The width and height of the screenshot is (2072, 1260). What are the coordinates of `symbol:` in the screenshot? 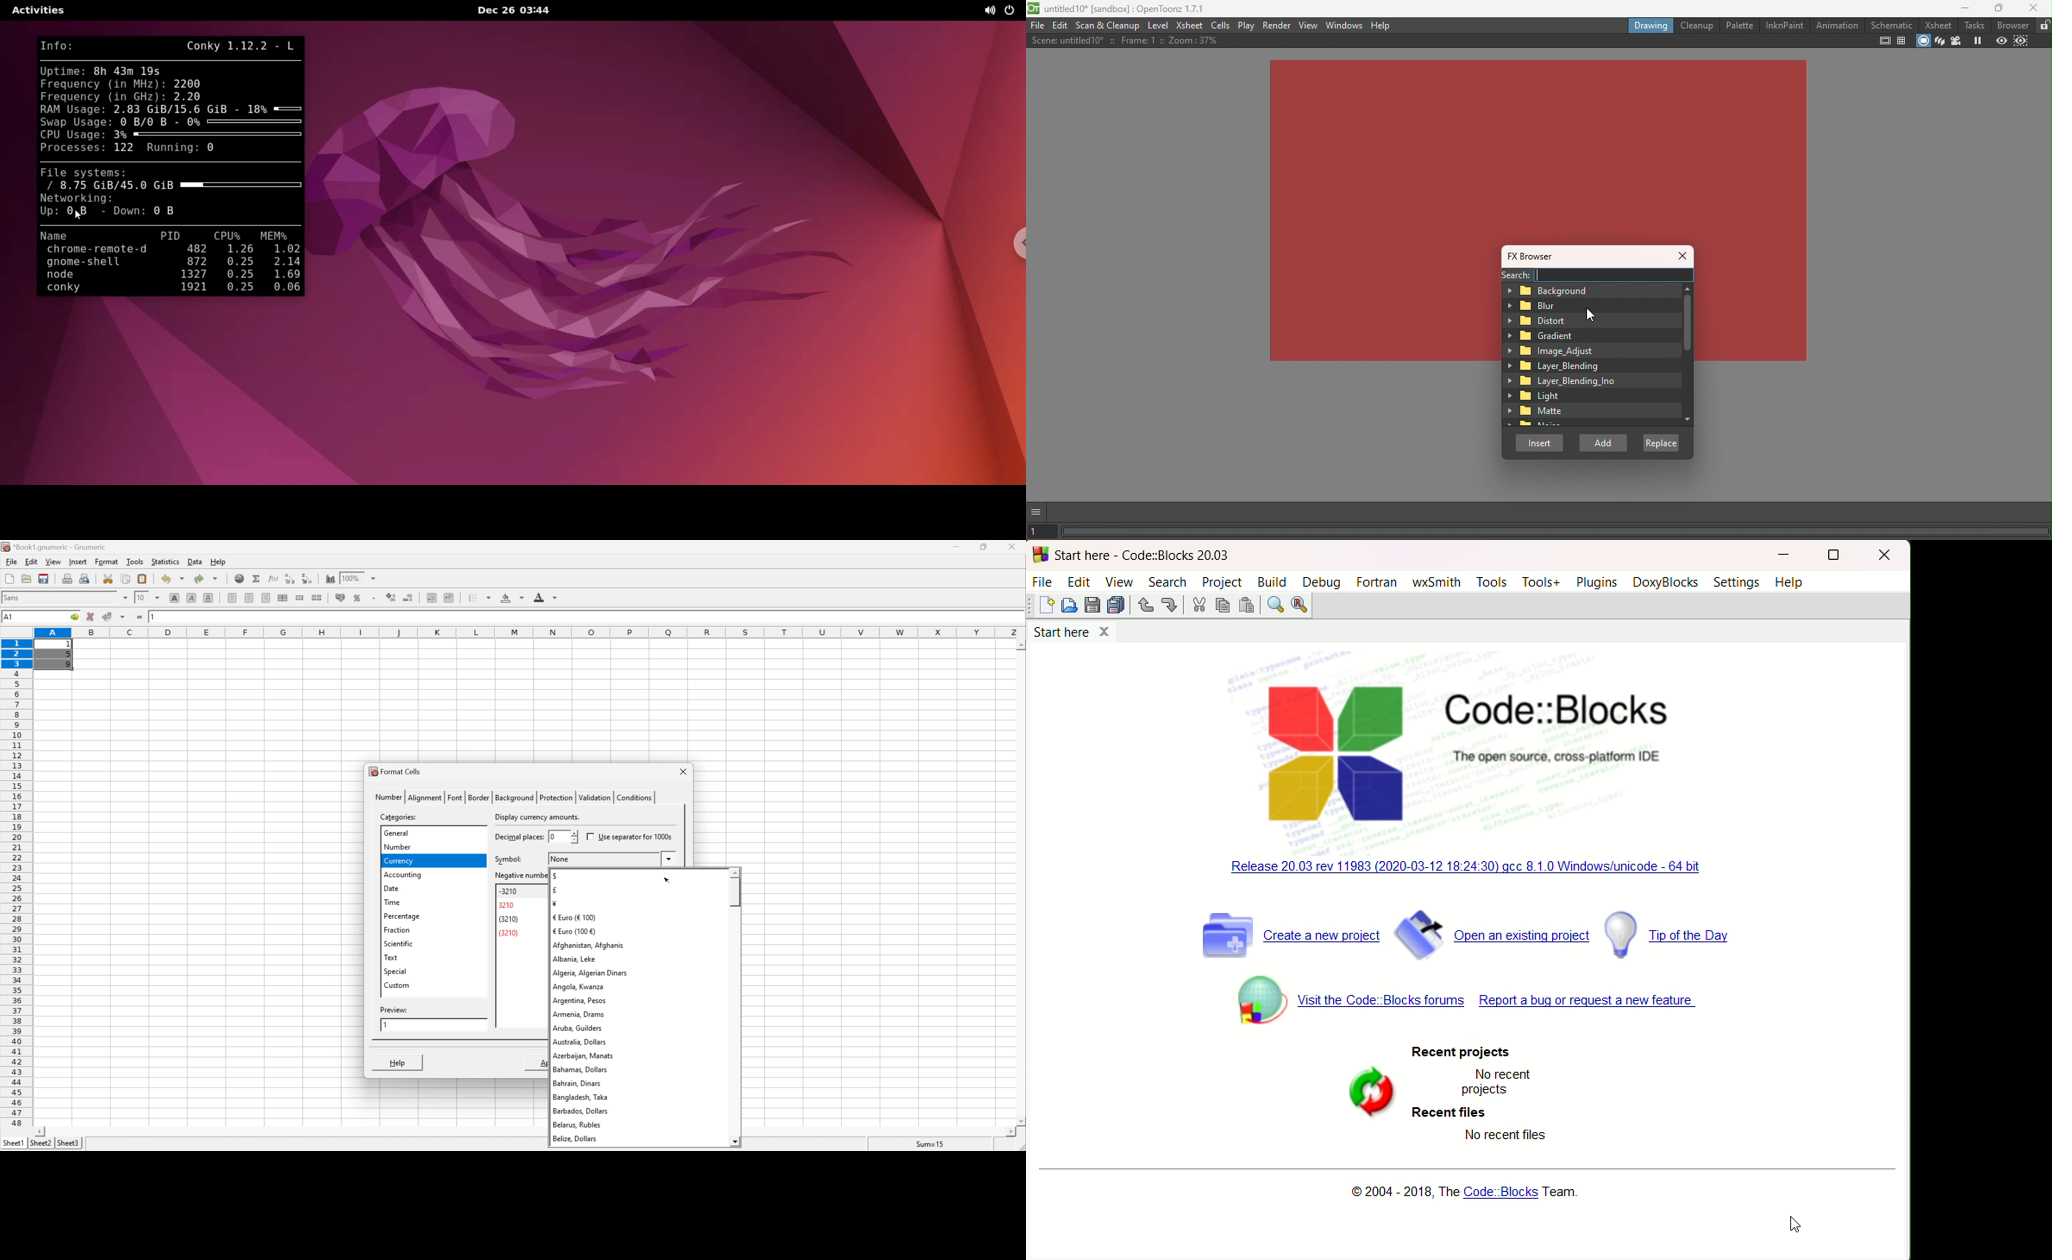 It's located at (509, 859).